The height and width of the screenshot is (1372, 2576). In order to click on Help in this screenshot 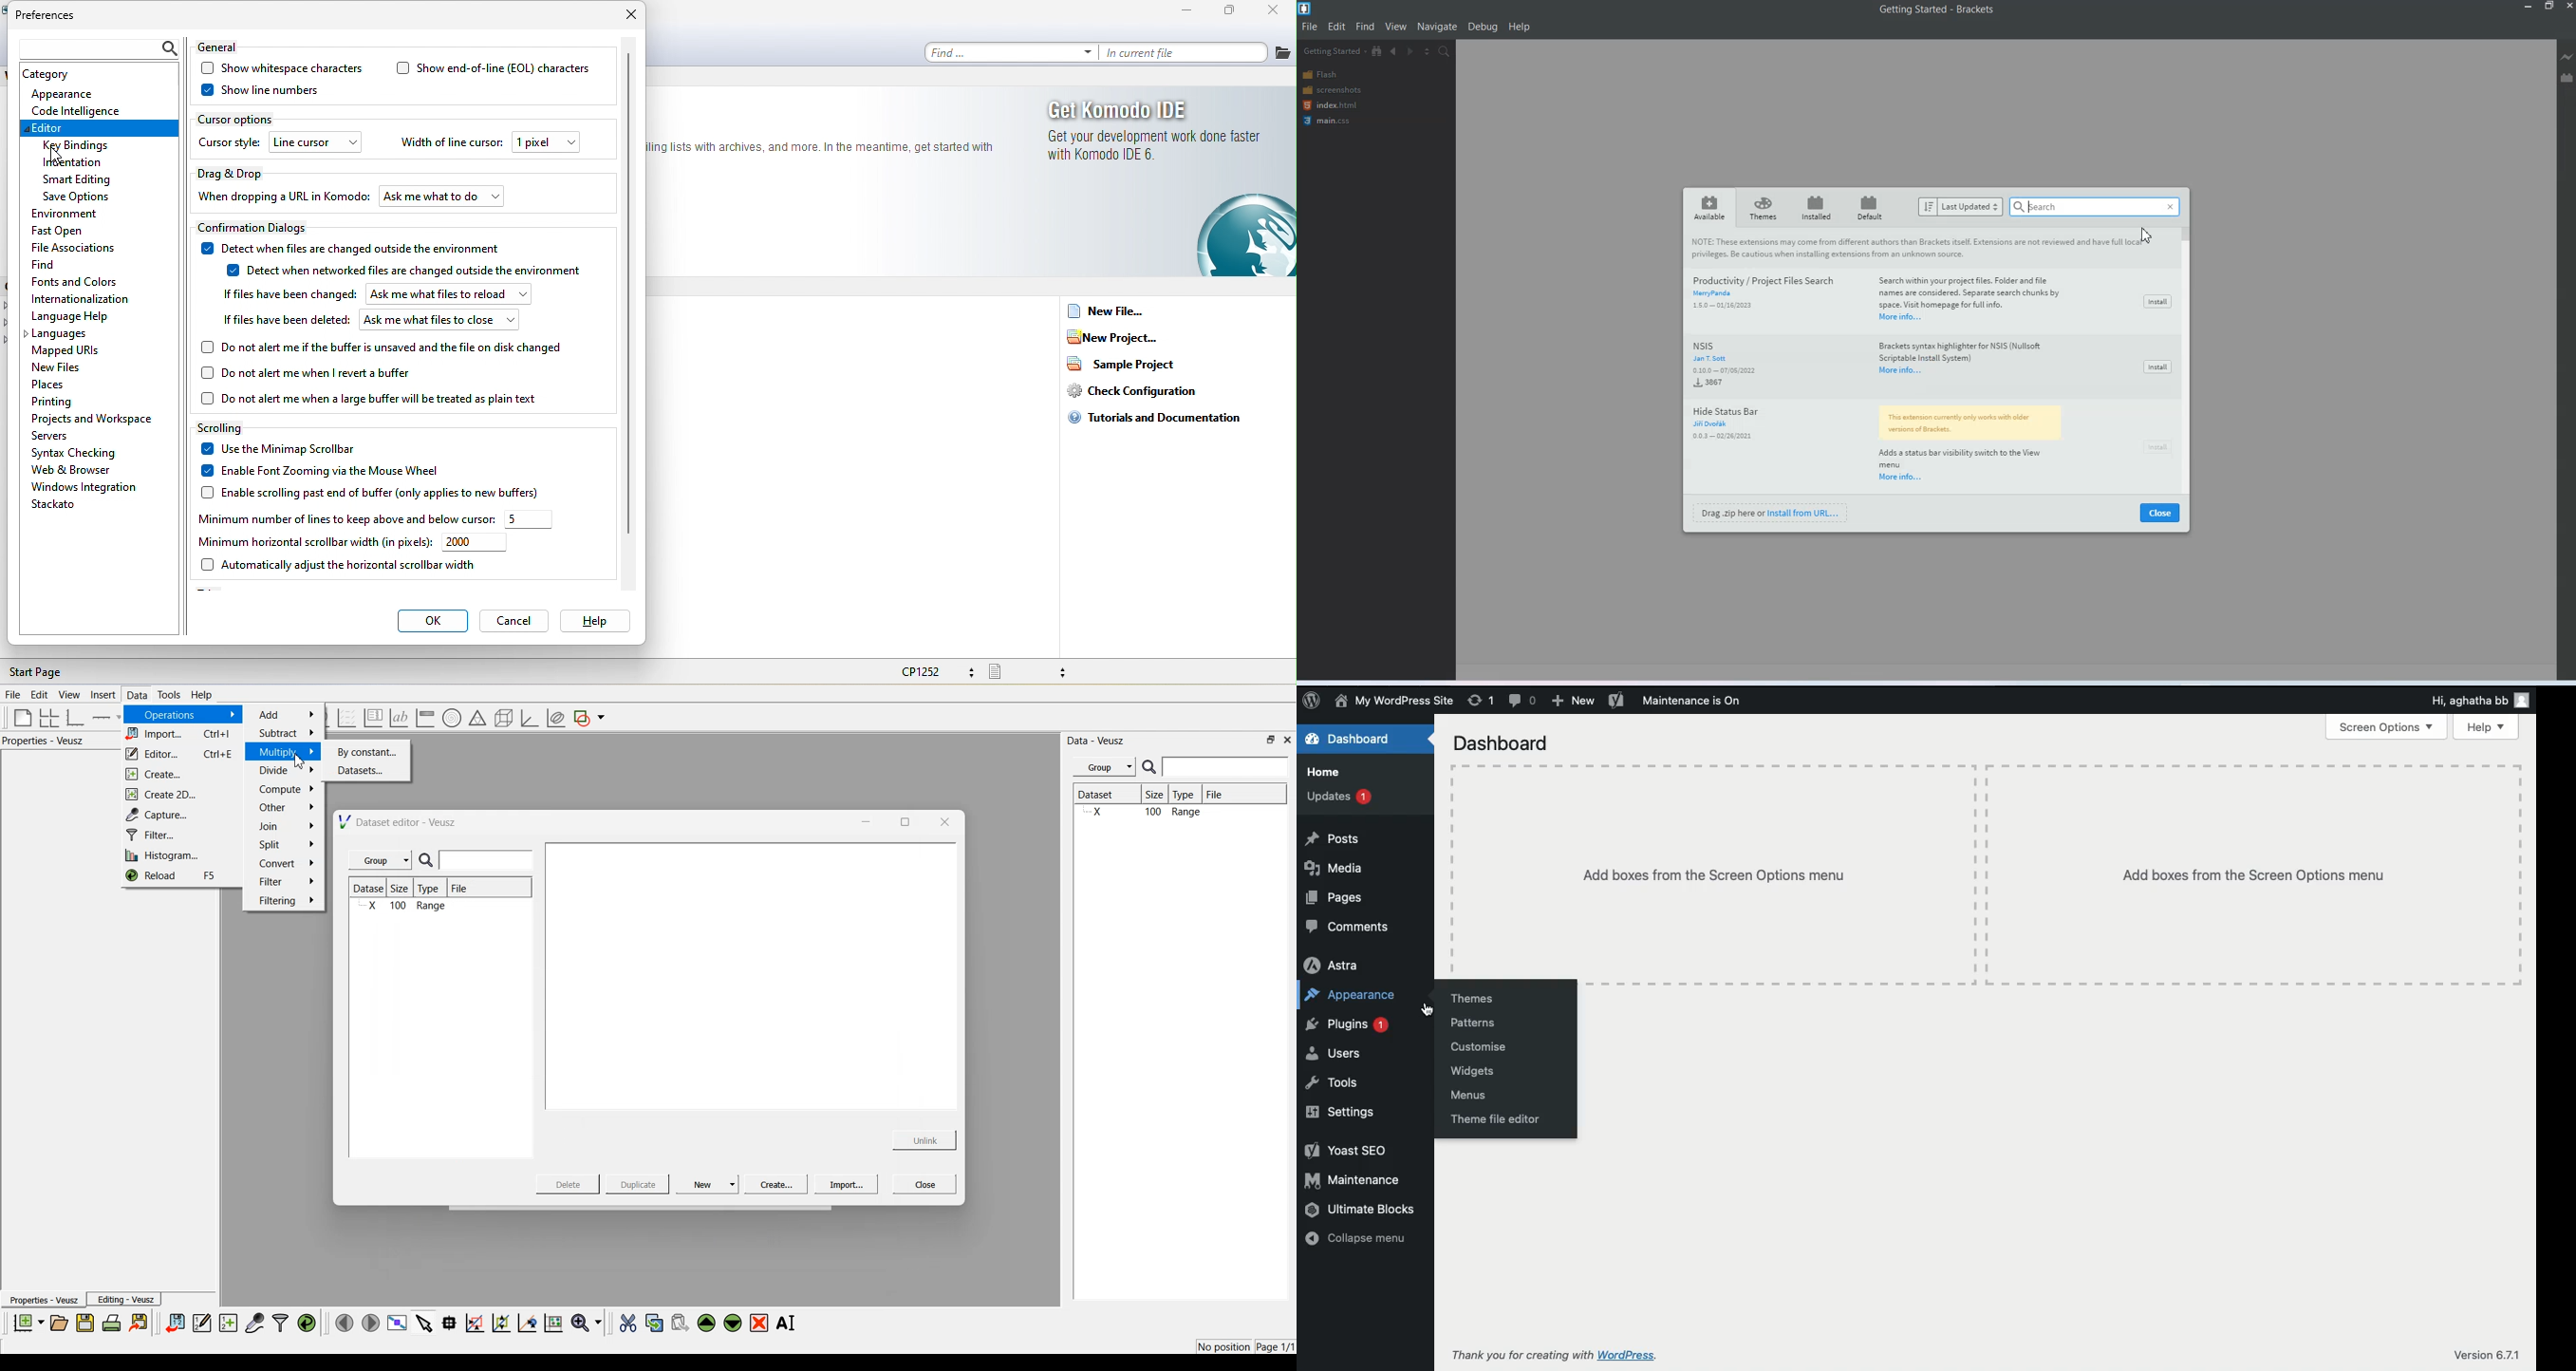, I will do `click(2485, 727)`.